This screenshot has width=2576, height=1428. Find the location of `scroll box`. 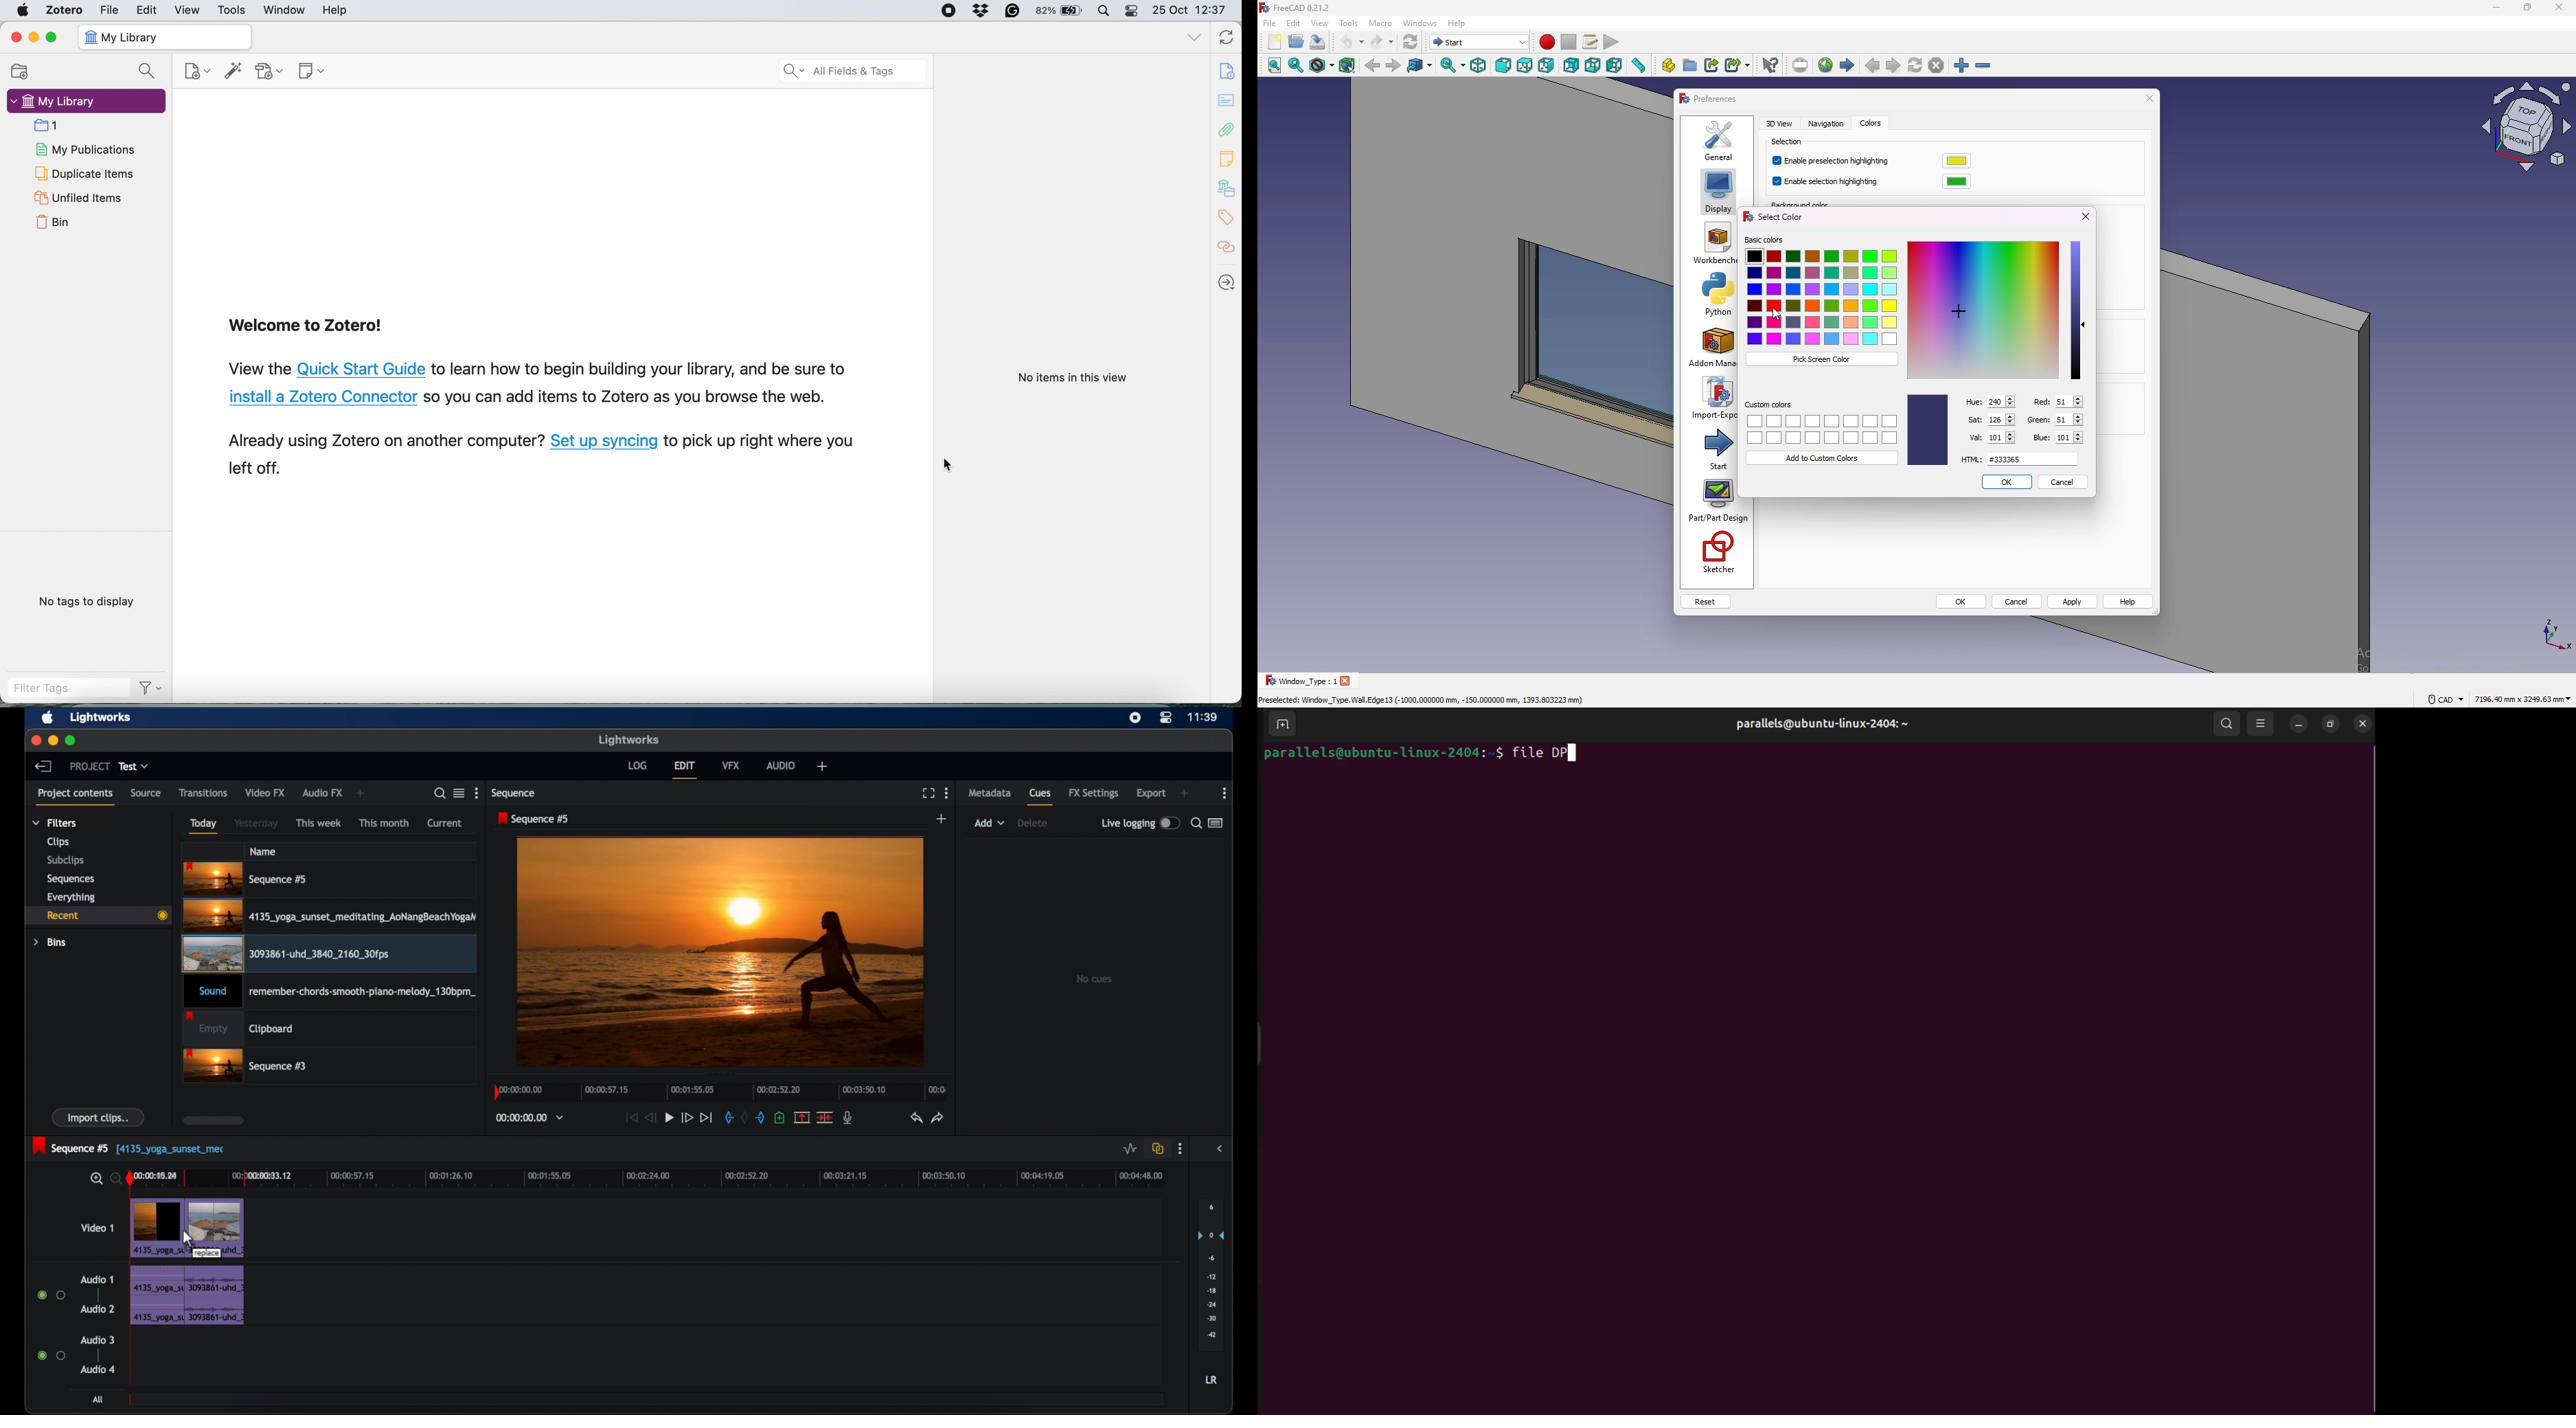

scroll box is located at coordinates (213, 1120).